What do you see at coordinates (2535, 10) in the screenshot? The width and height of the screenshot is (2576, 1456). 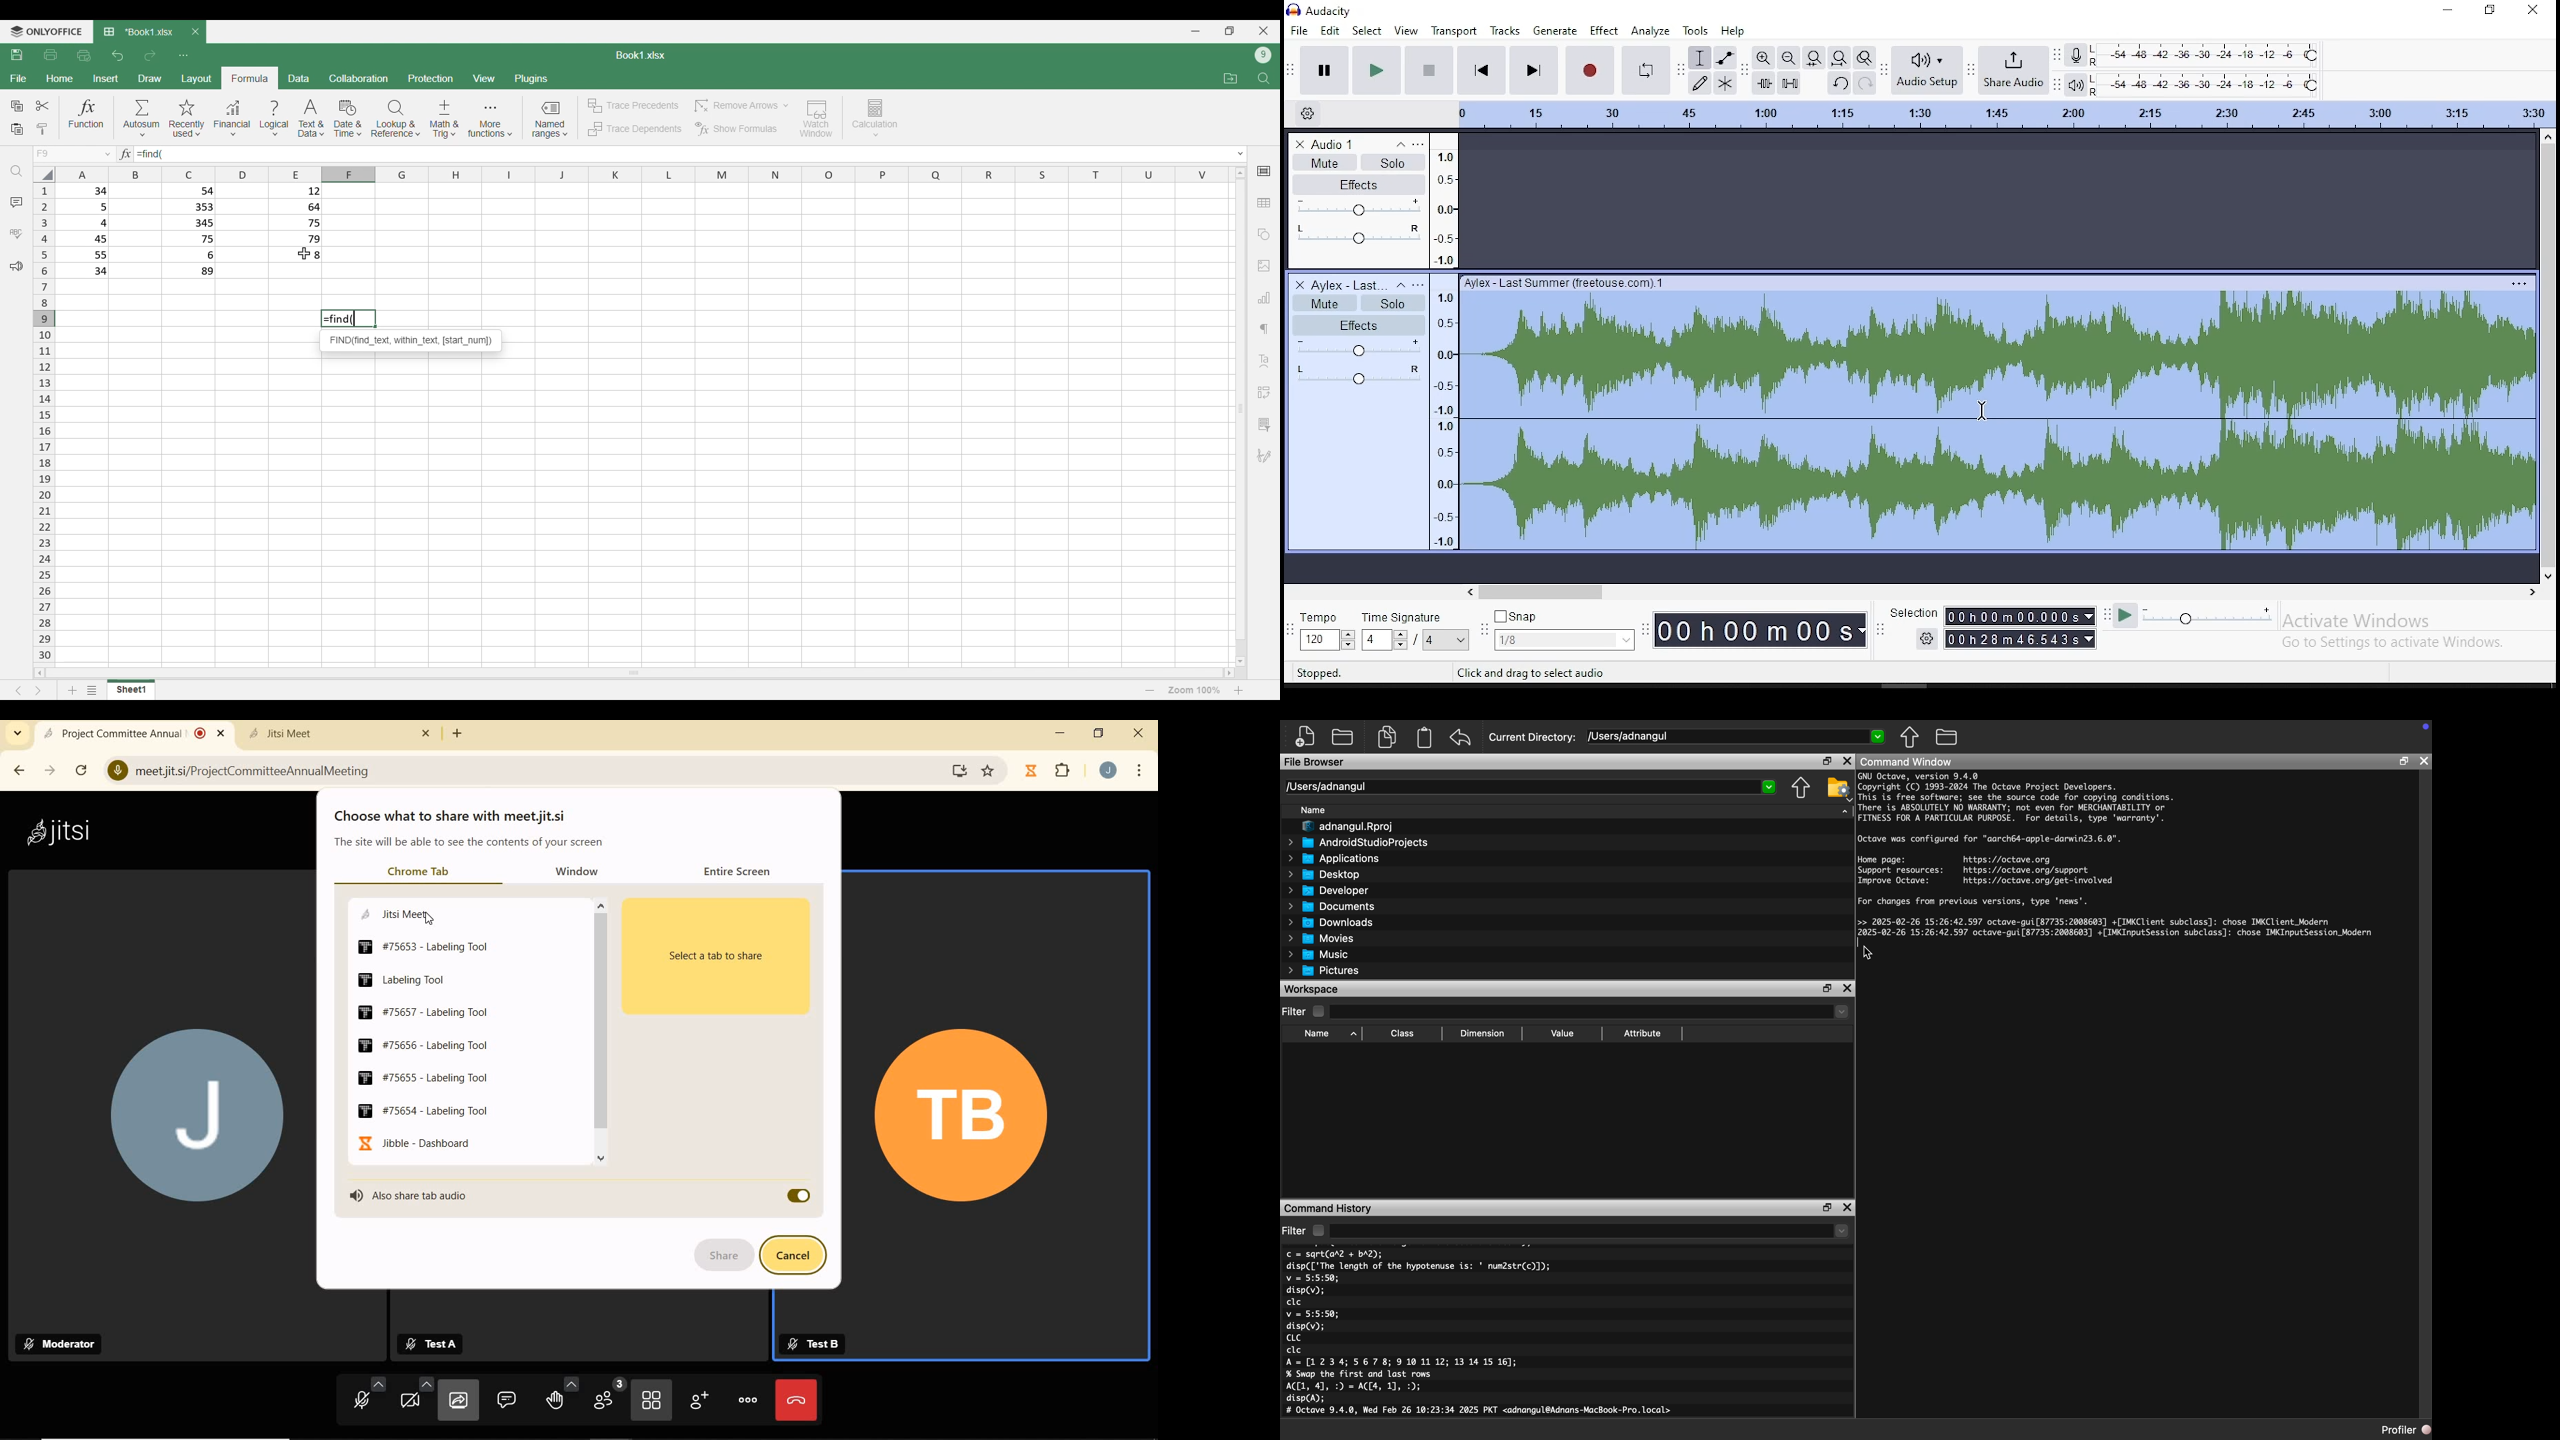 I see `close window` at bounding box center [2535, 10].